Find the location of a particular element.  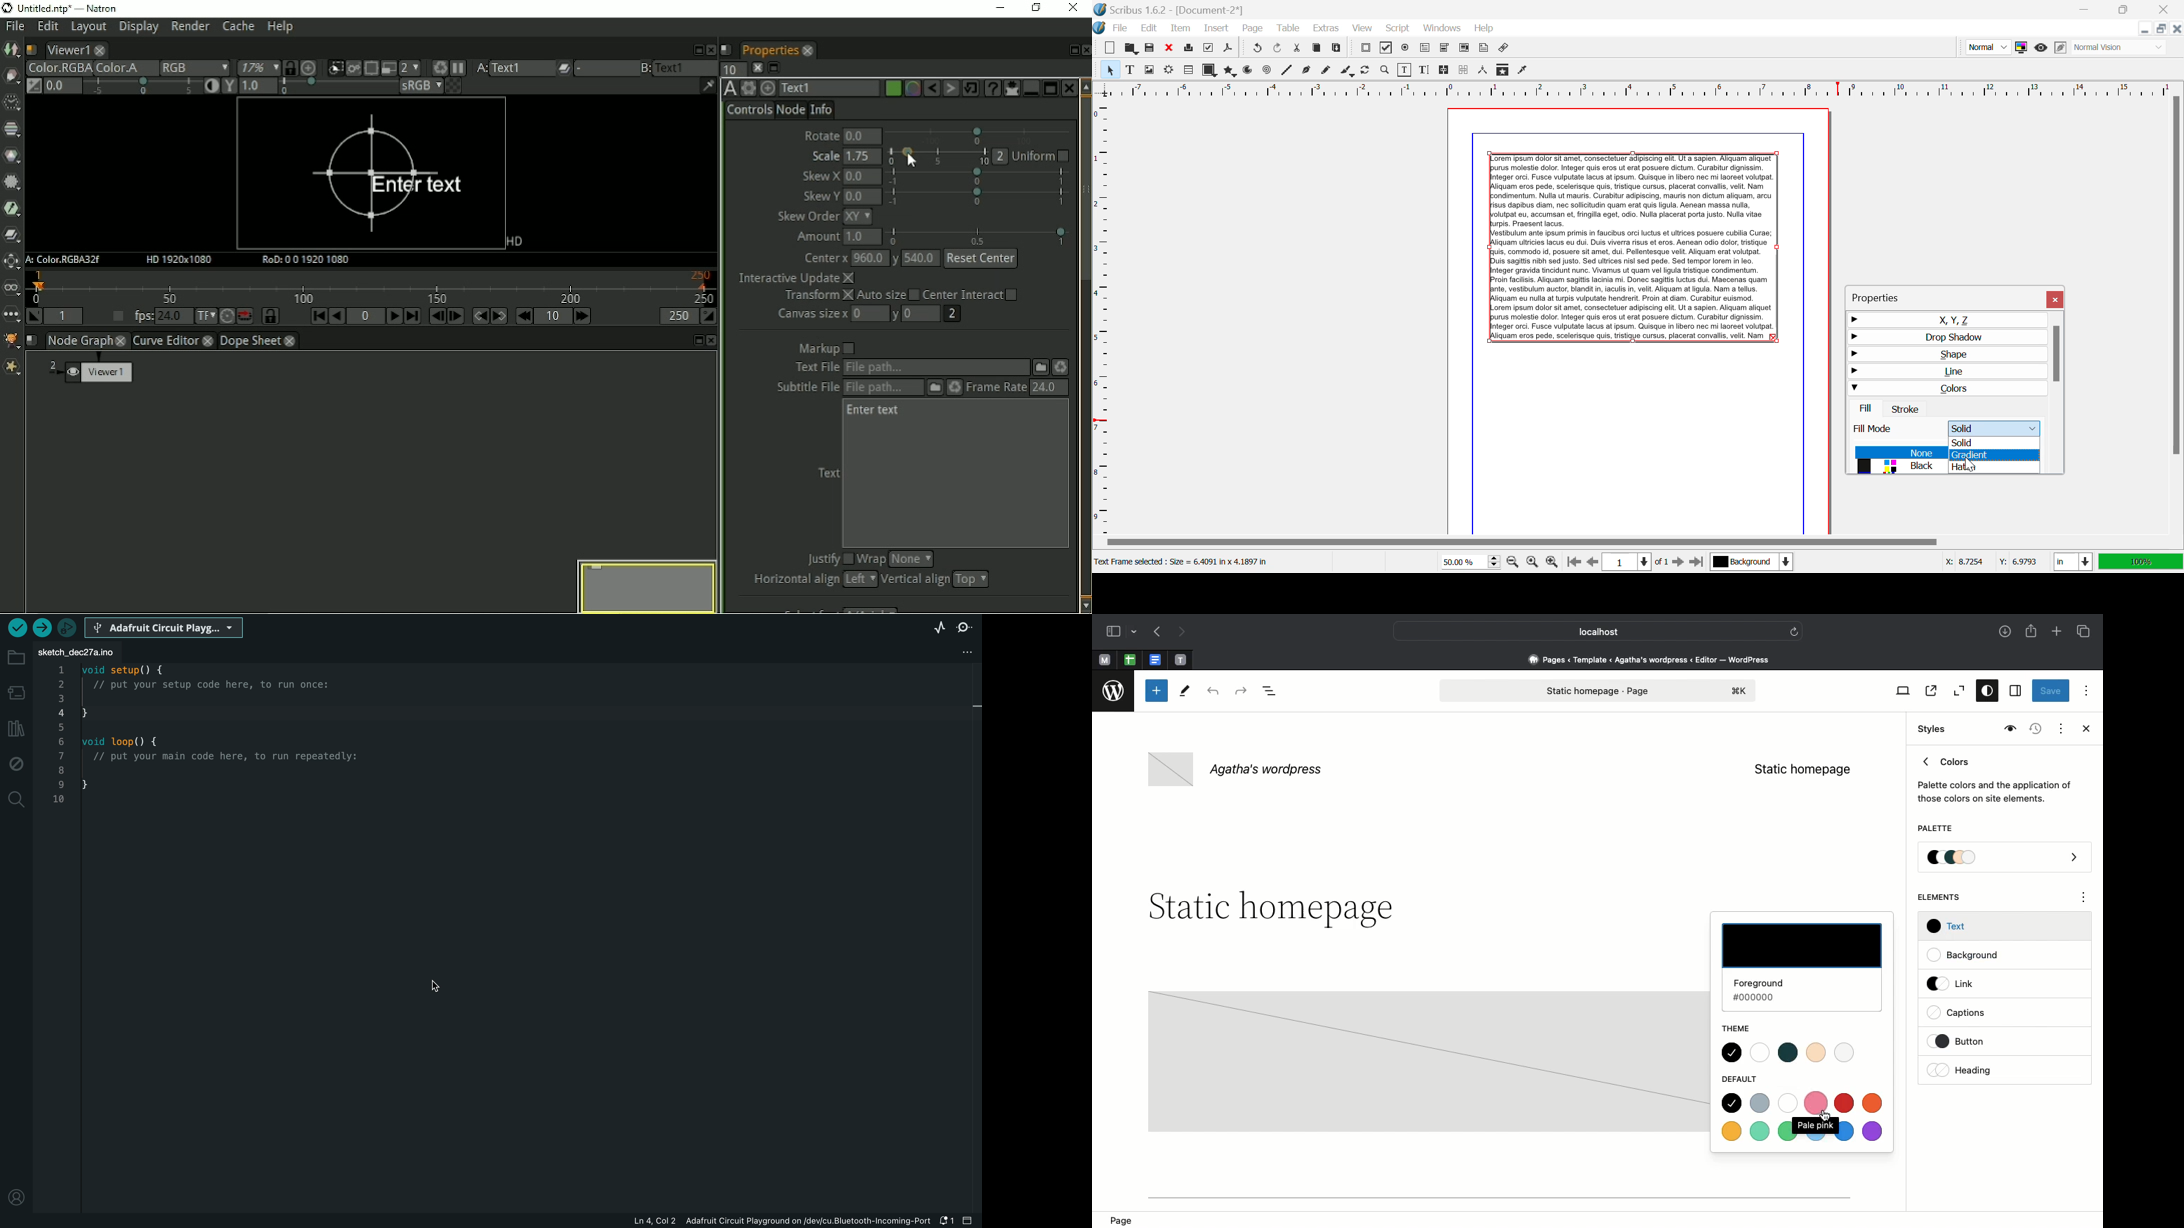

Time is located at coordinates (11, 102).